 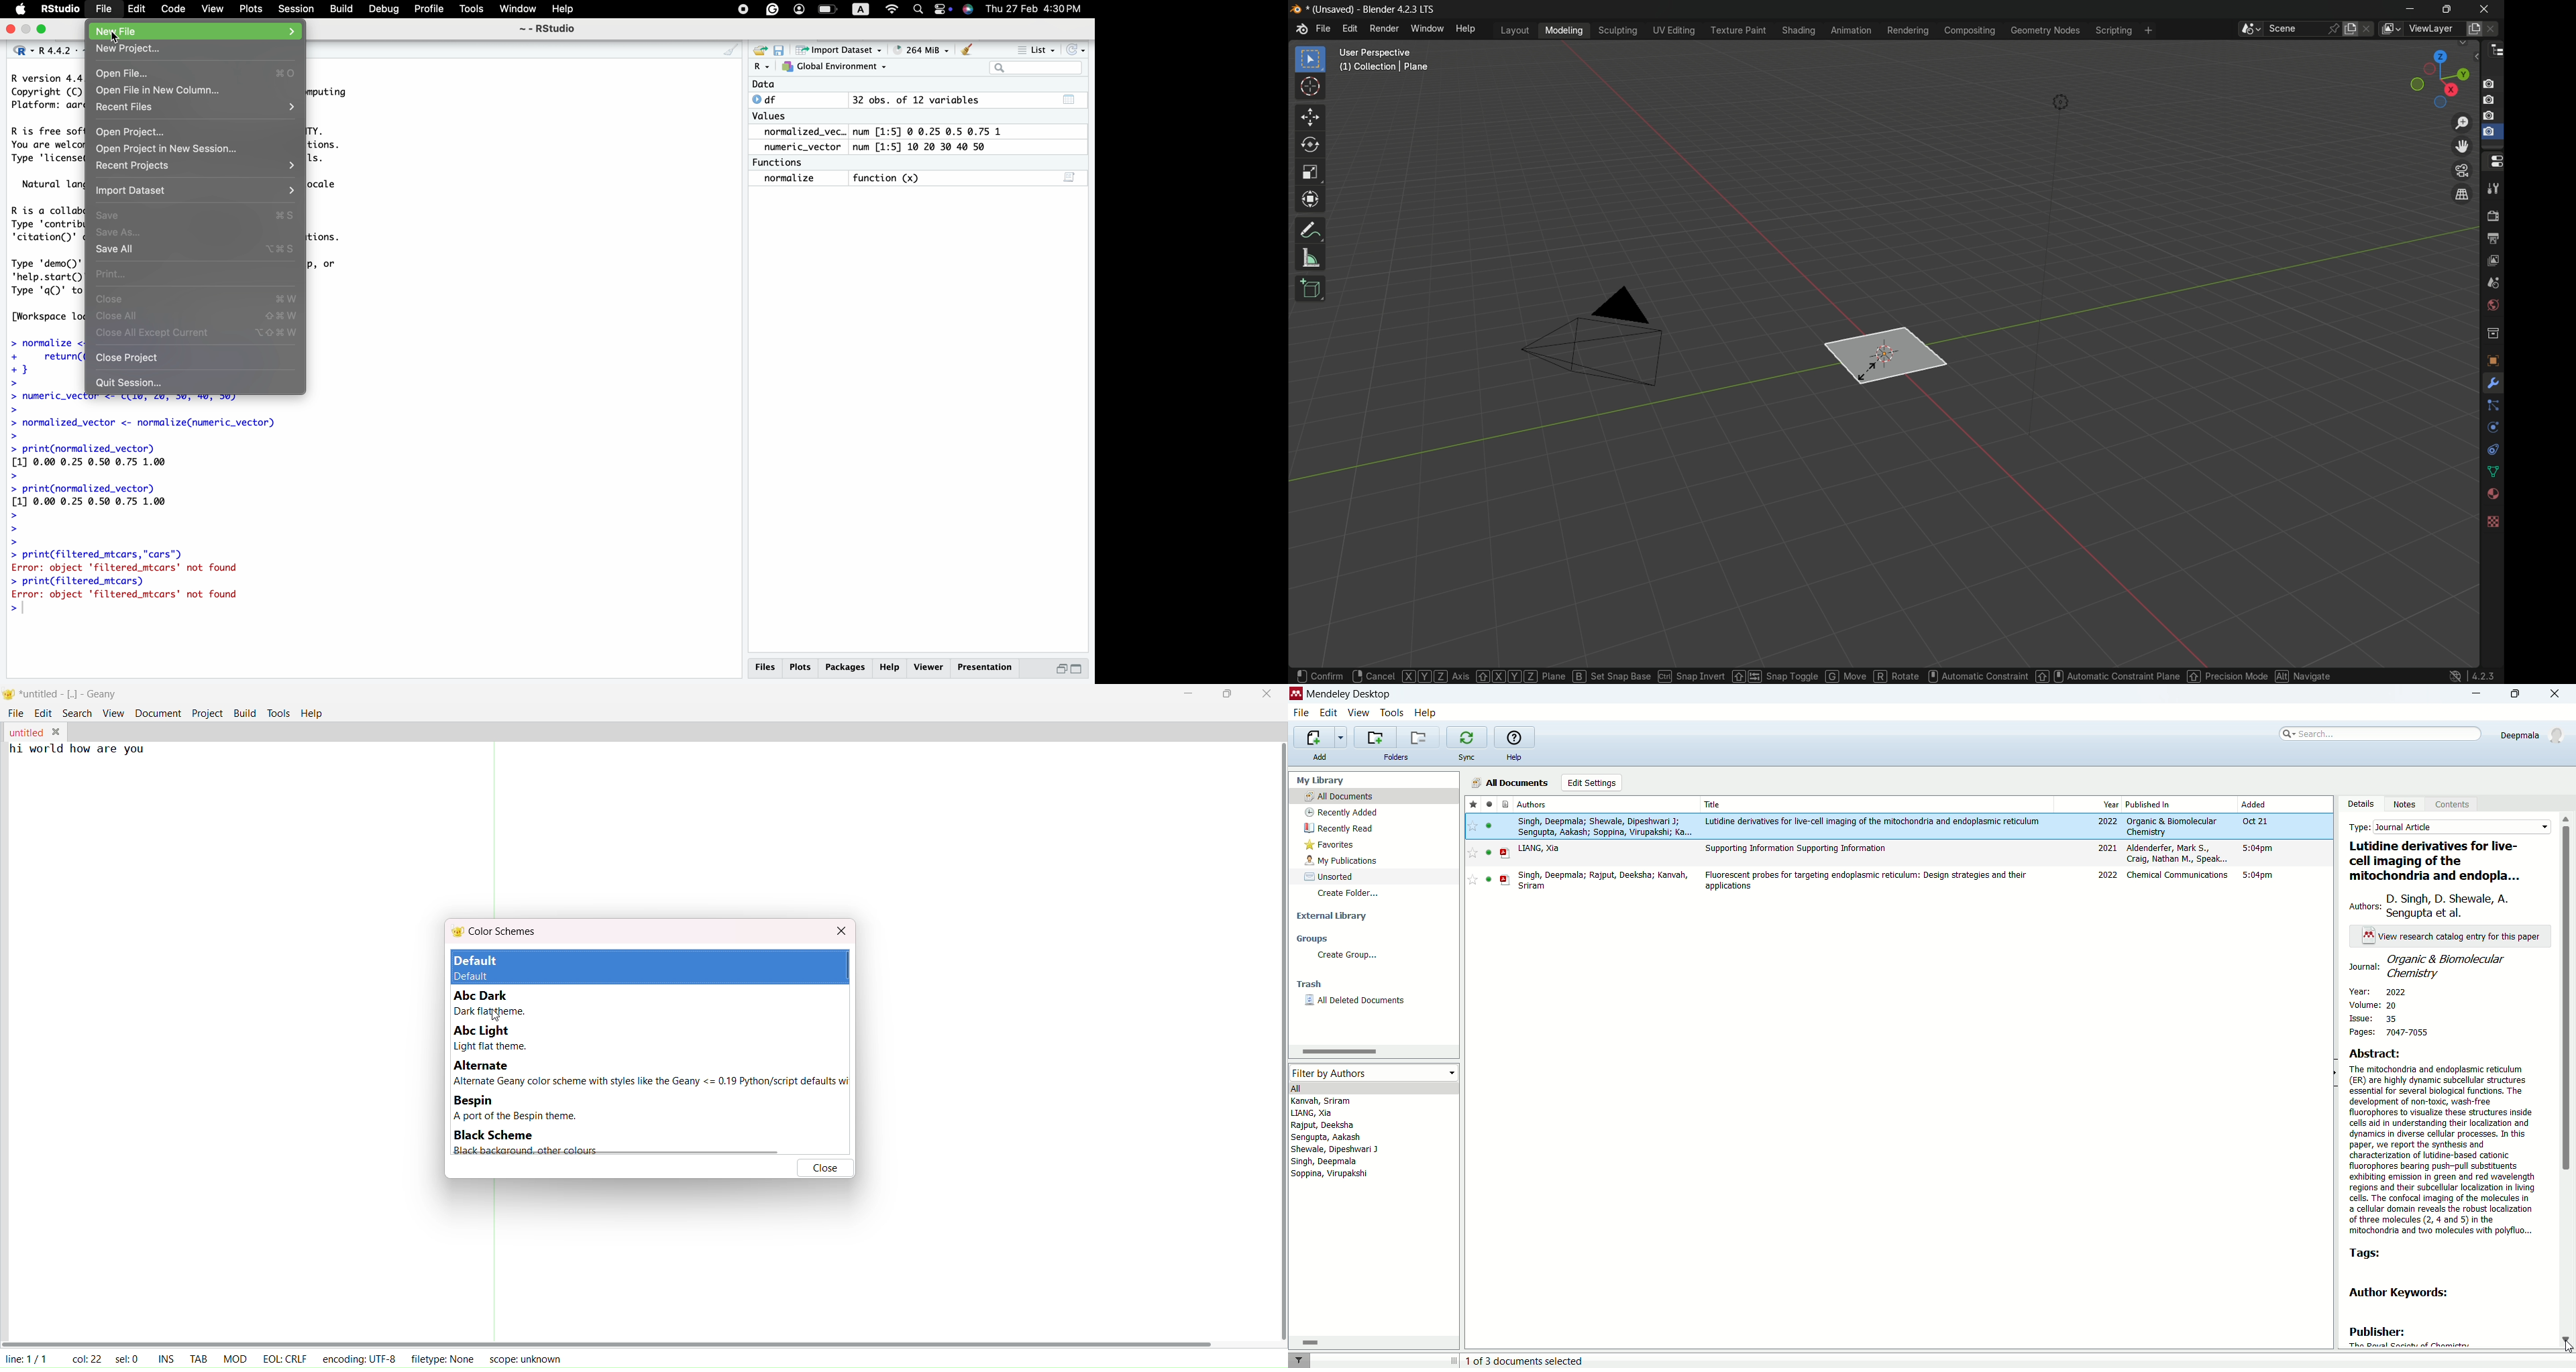 I want to click on close all except current, so click(x=199, y=335).